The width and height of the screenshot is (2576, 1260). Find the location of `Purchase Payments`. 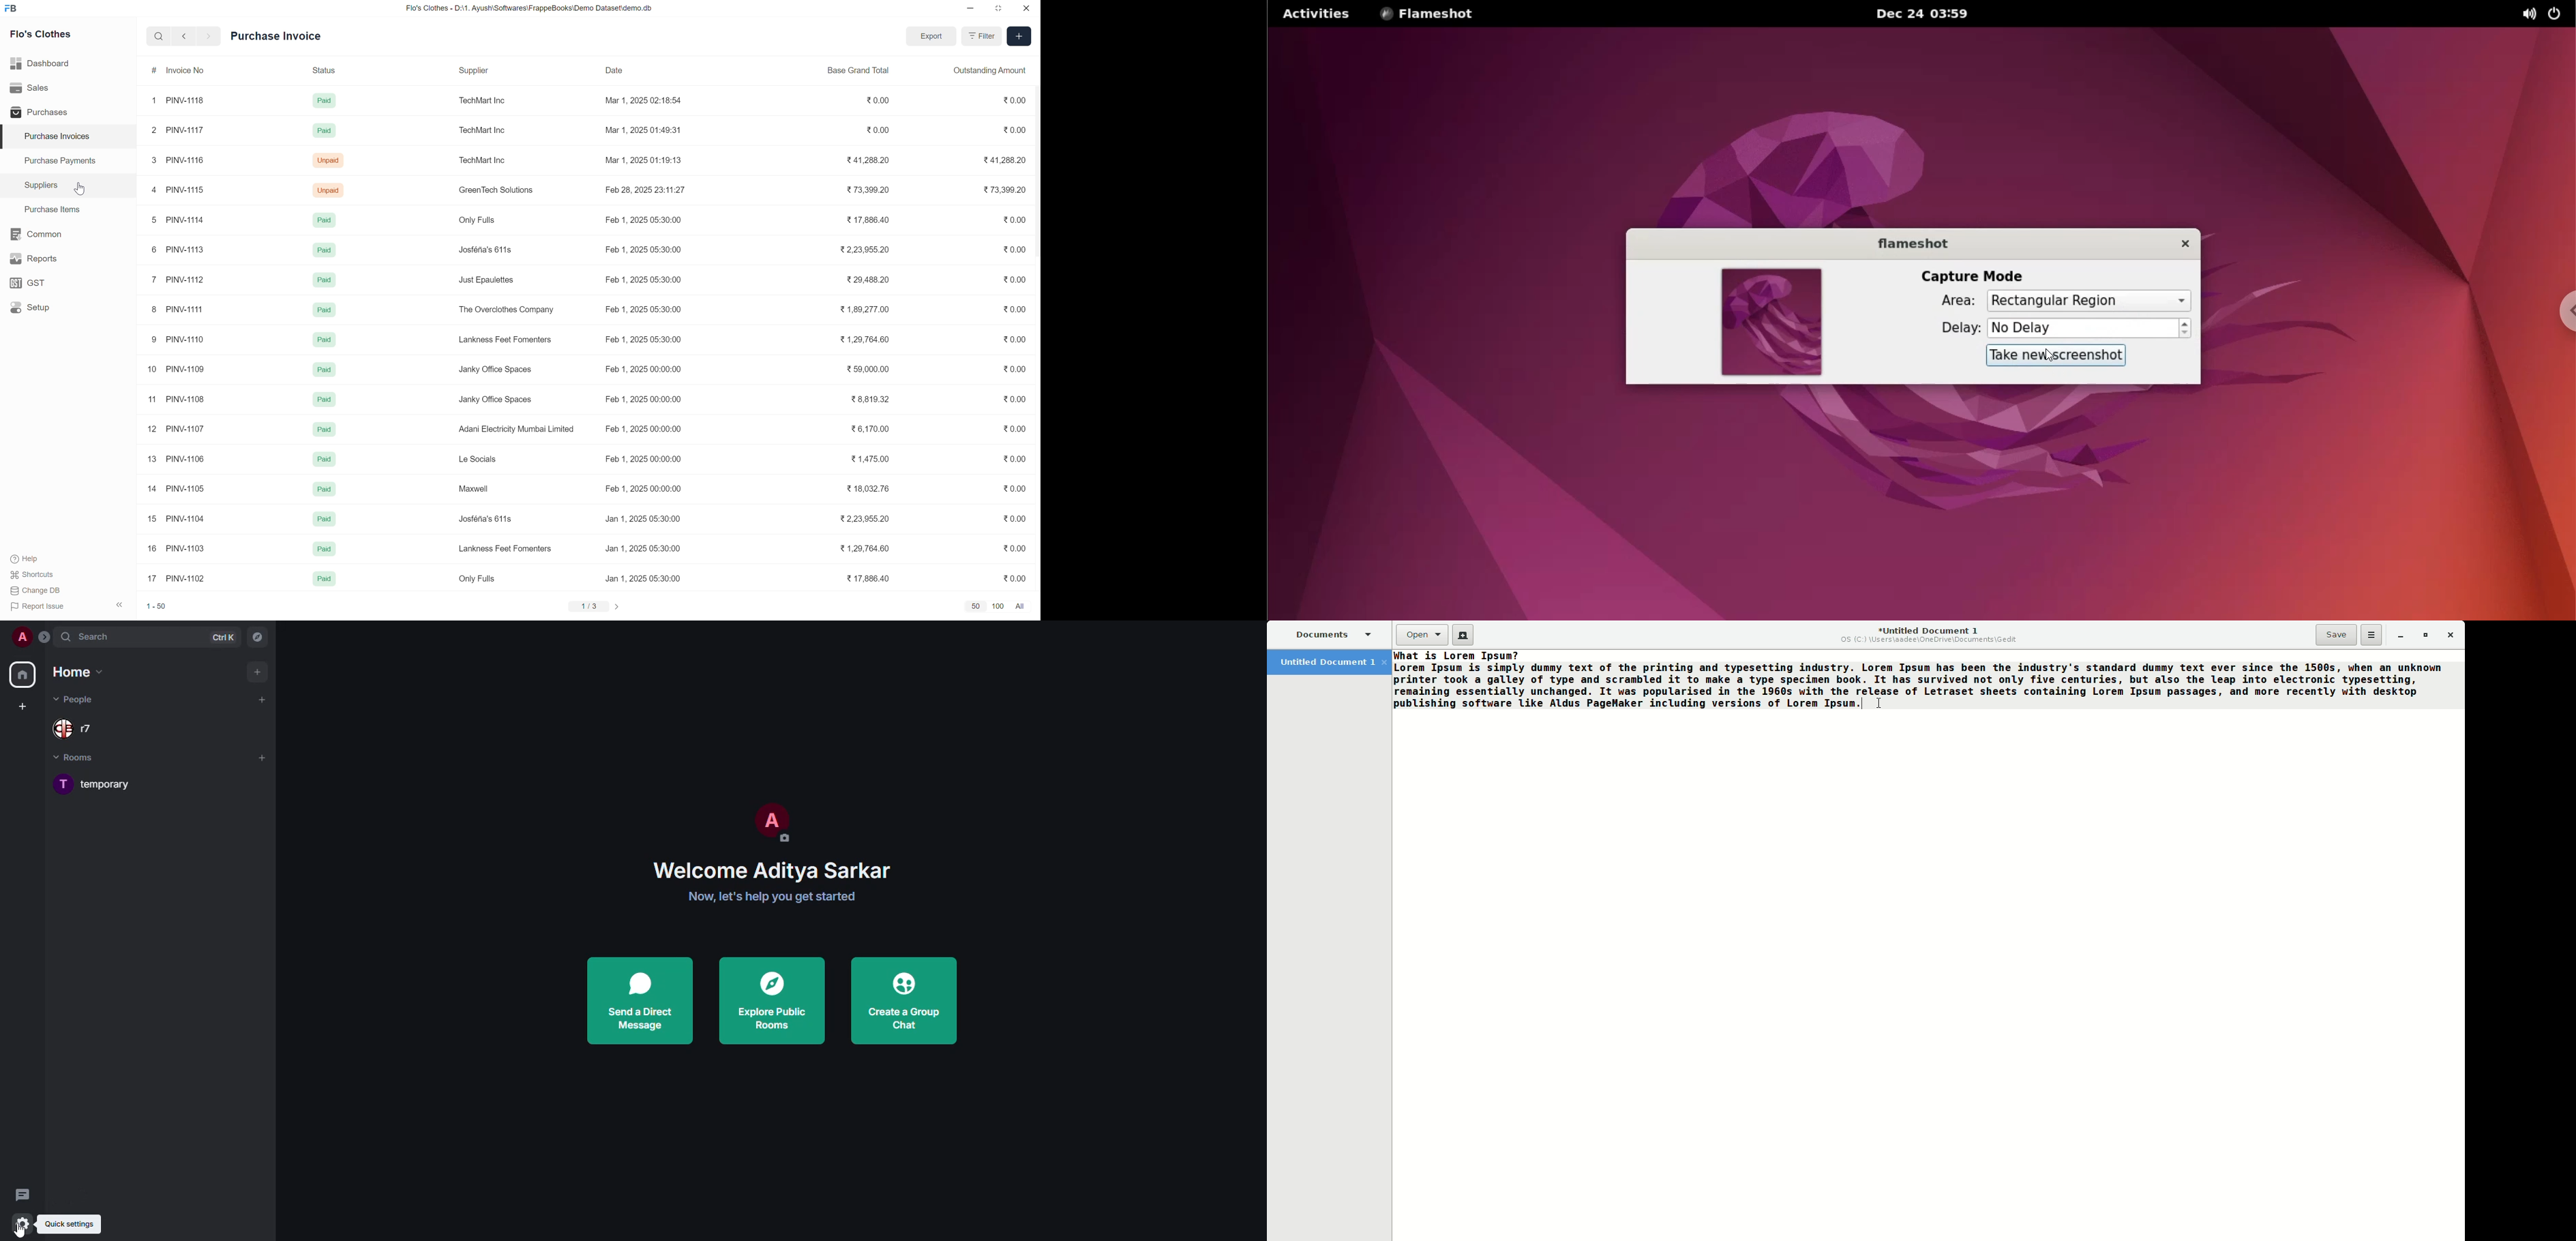

Purchase Payments is located at coordinates (64, 158).